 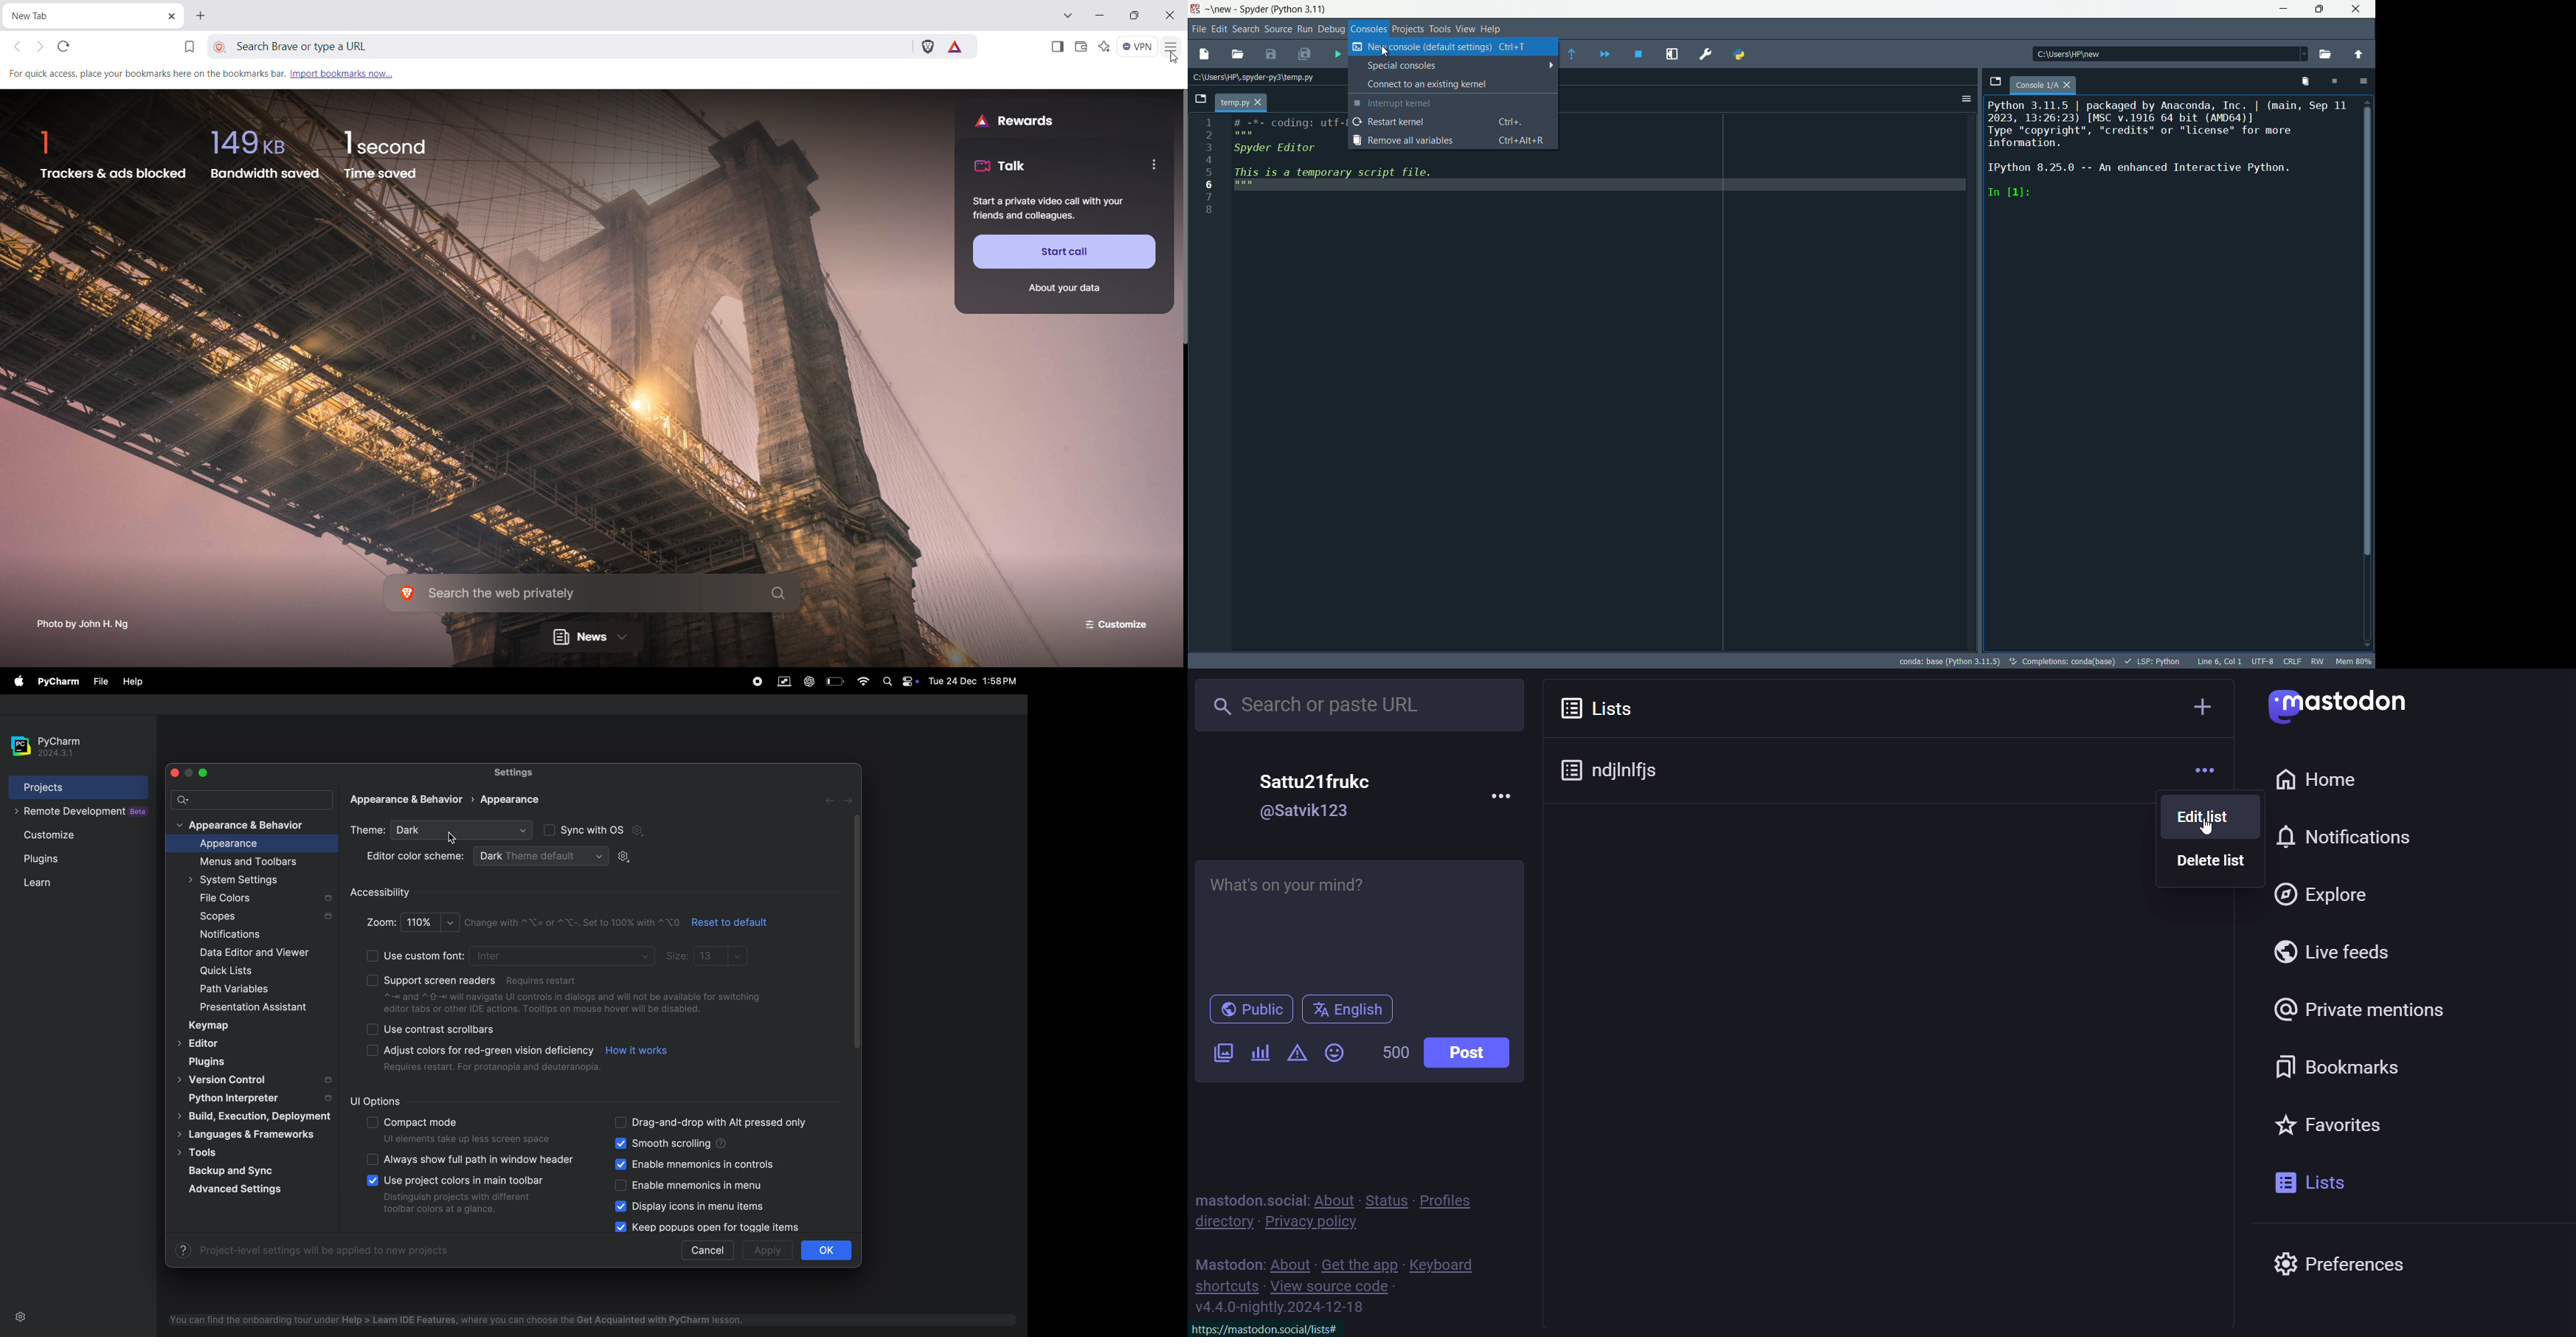 What do you see at coordinates (572, 922) in the screenshot?
I see ` Change with ~\_= or ~"X-. Set to 100% with \0` at bounding box center [572, 922].